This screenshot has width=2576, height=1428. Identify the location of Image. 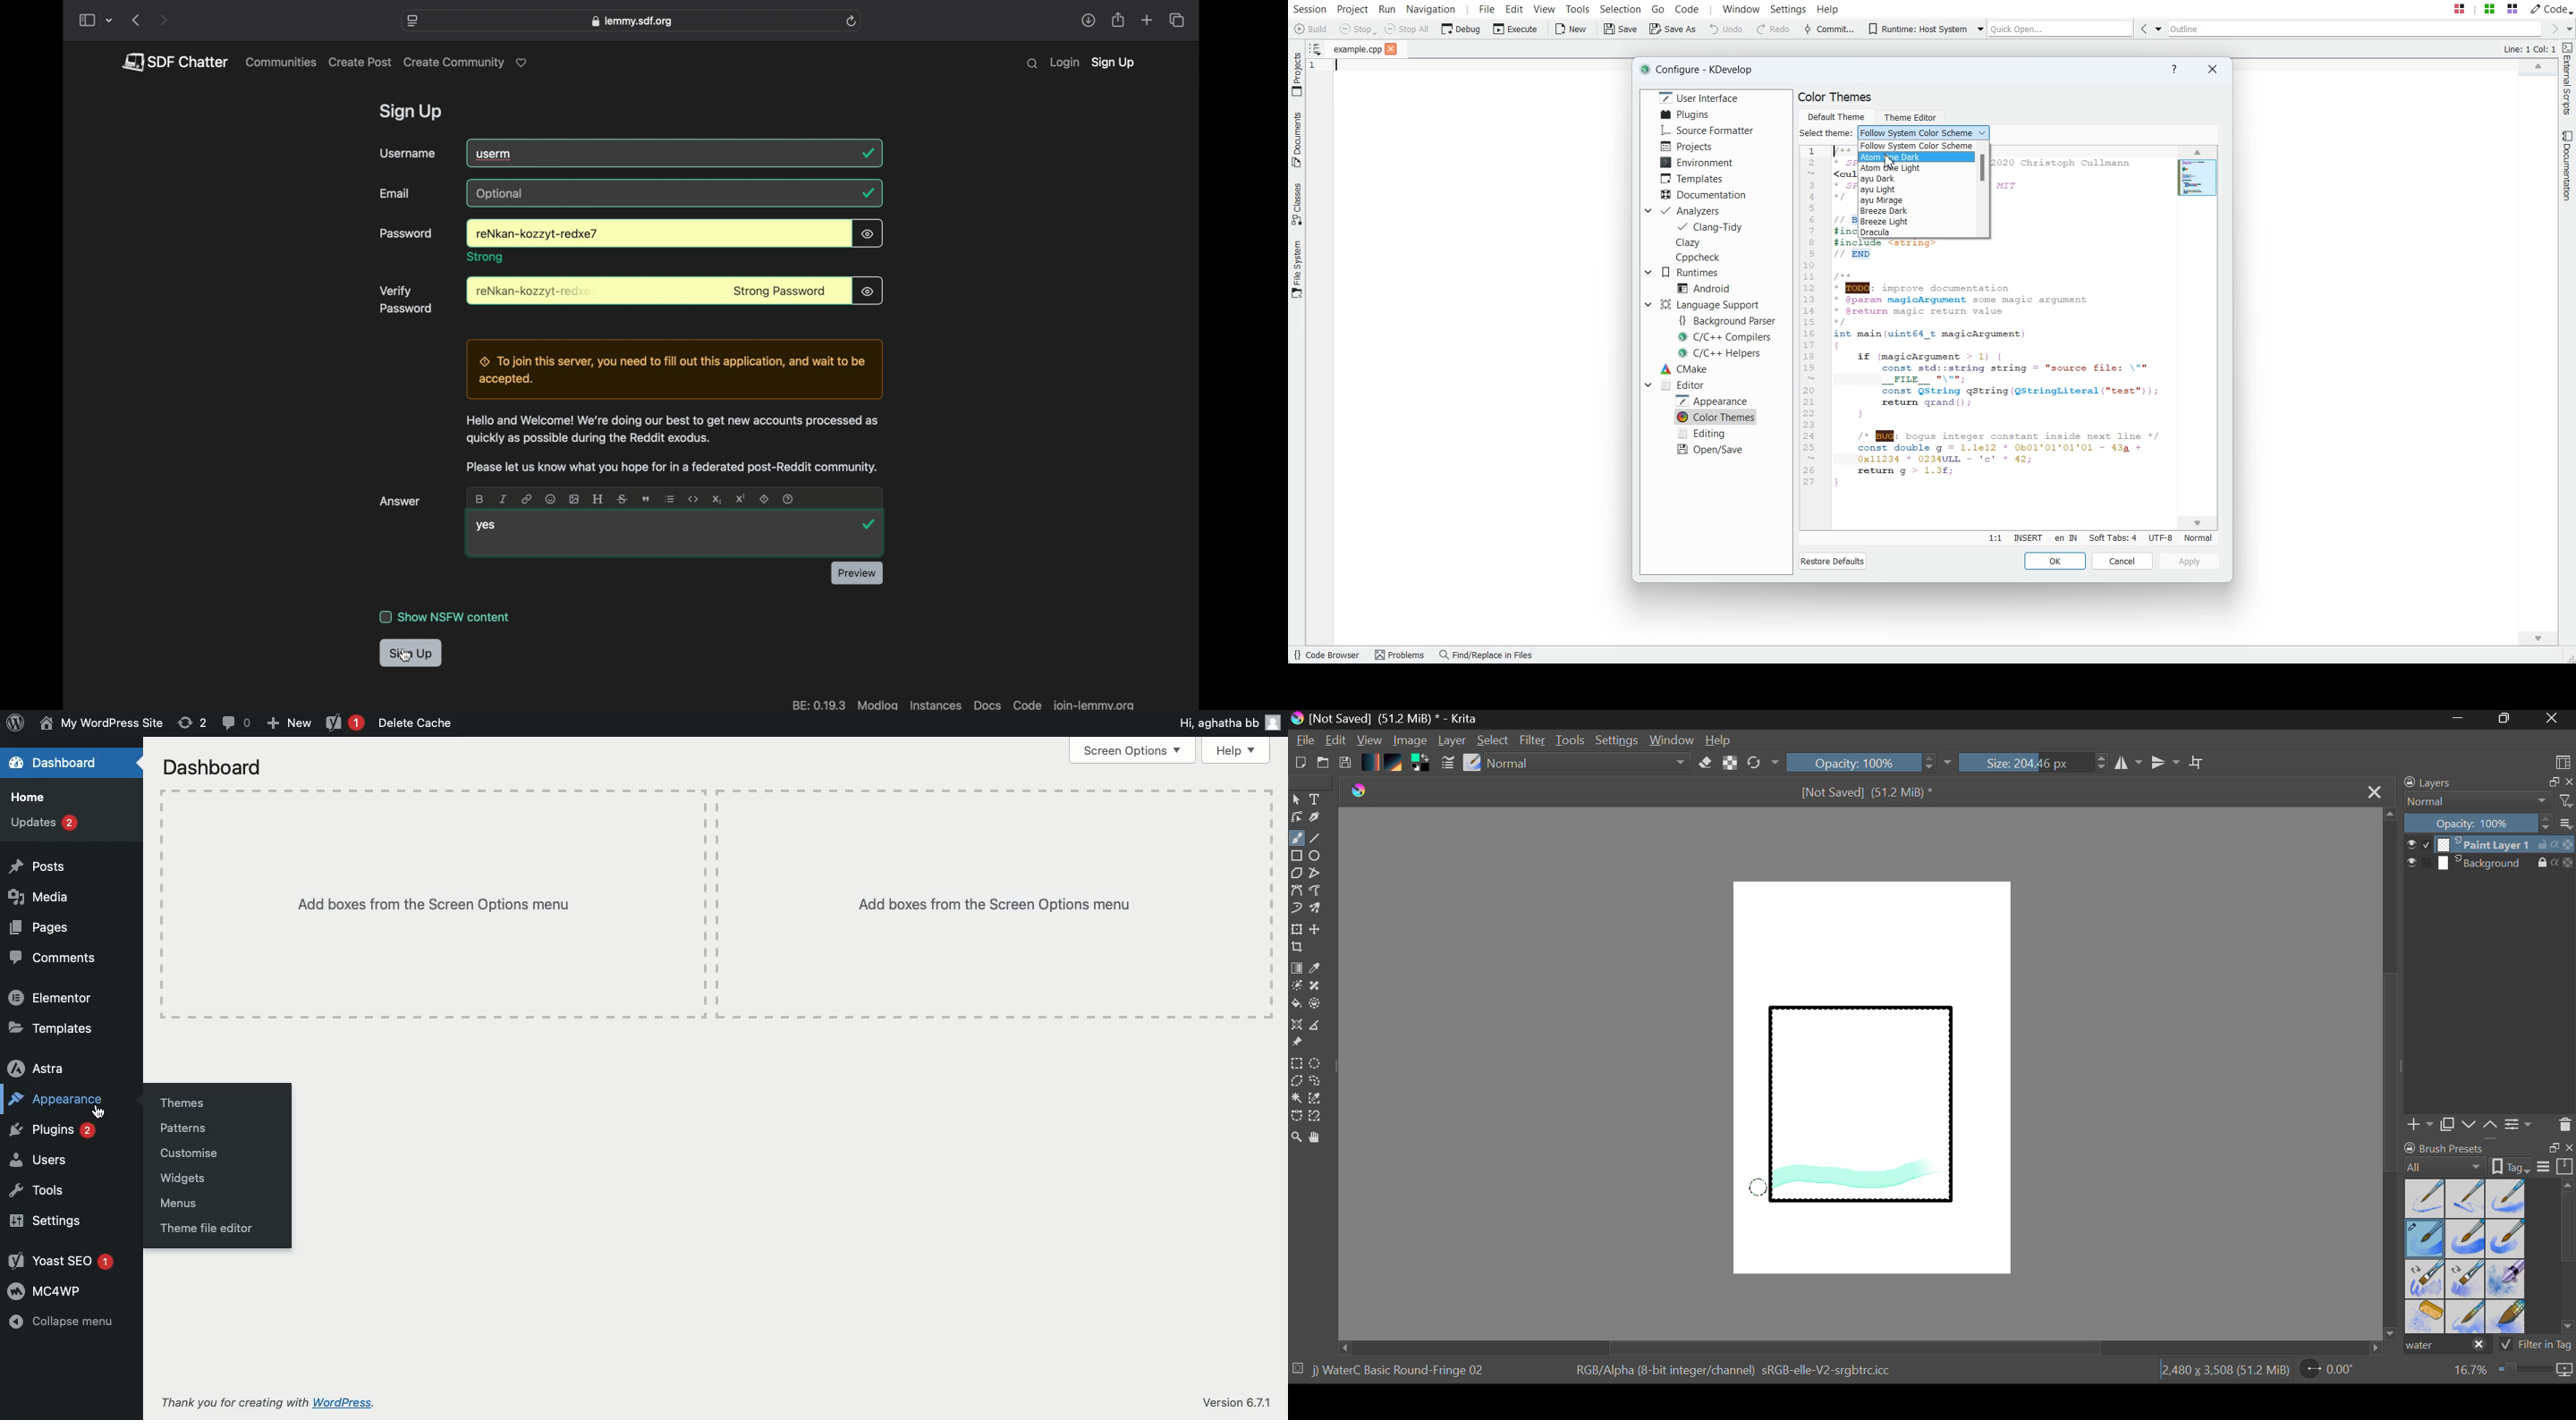
(1411, 742).